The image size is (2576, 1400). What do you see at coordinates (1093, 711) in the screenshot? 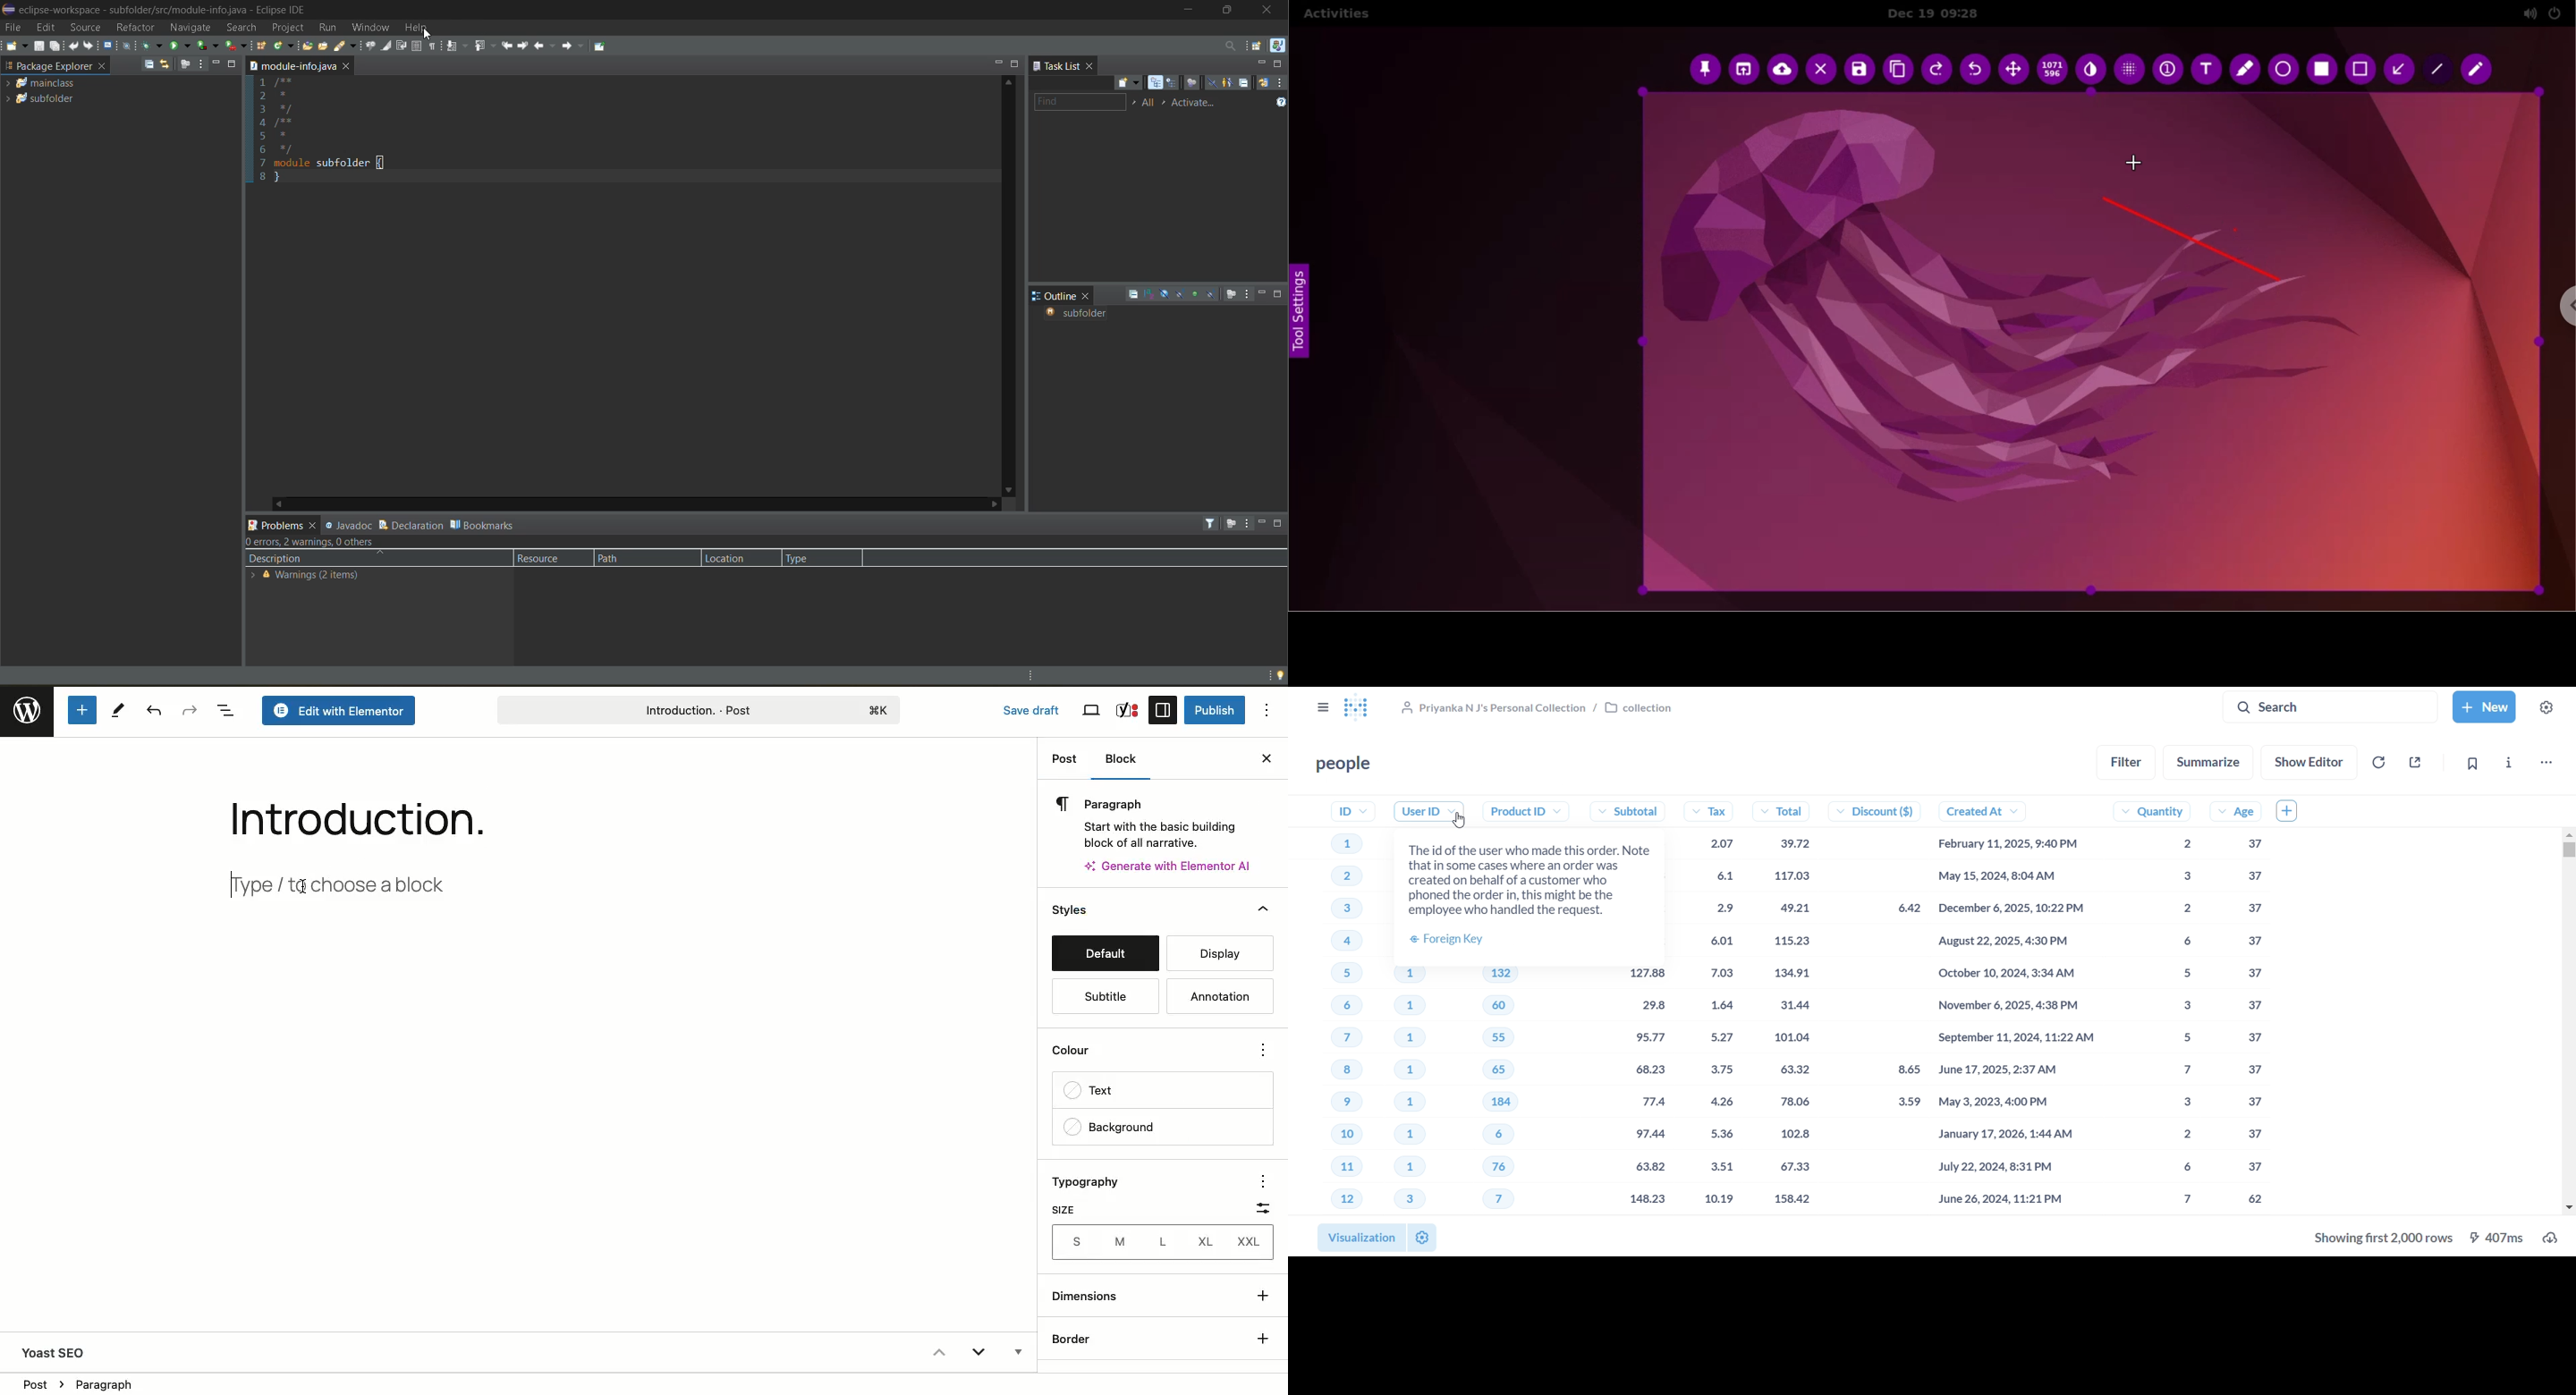
I see `View` at bounding box center [1093, 711].